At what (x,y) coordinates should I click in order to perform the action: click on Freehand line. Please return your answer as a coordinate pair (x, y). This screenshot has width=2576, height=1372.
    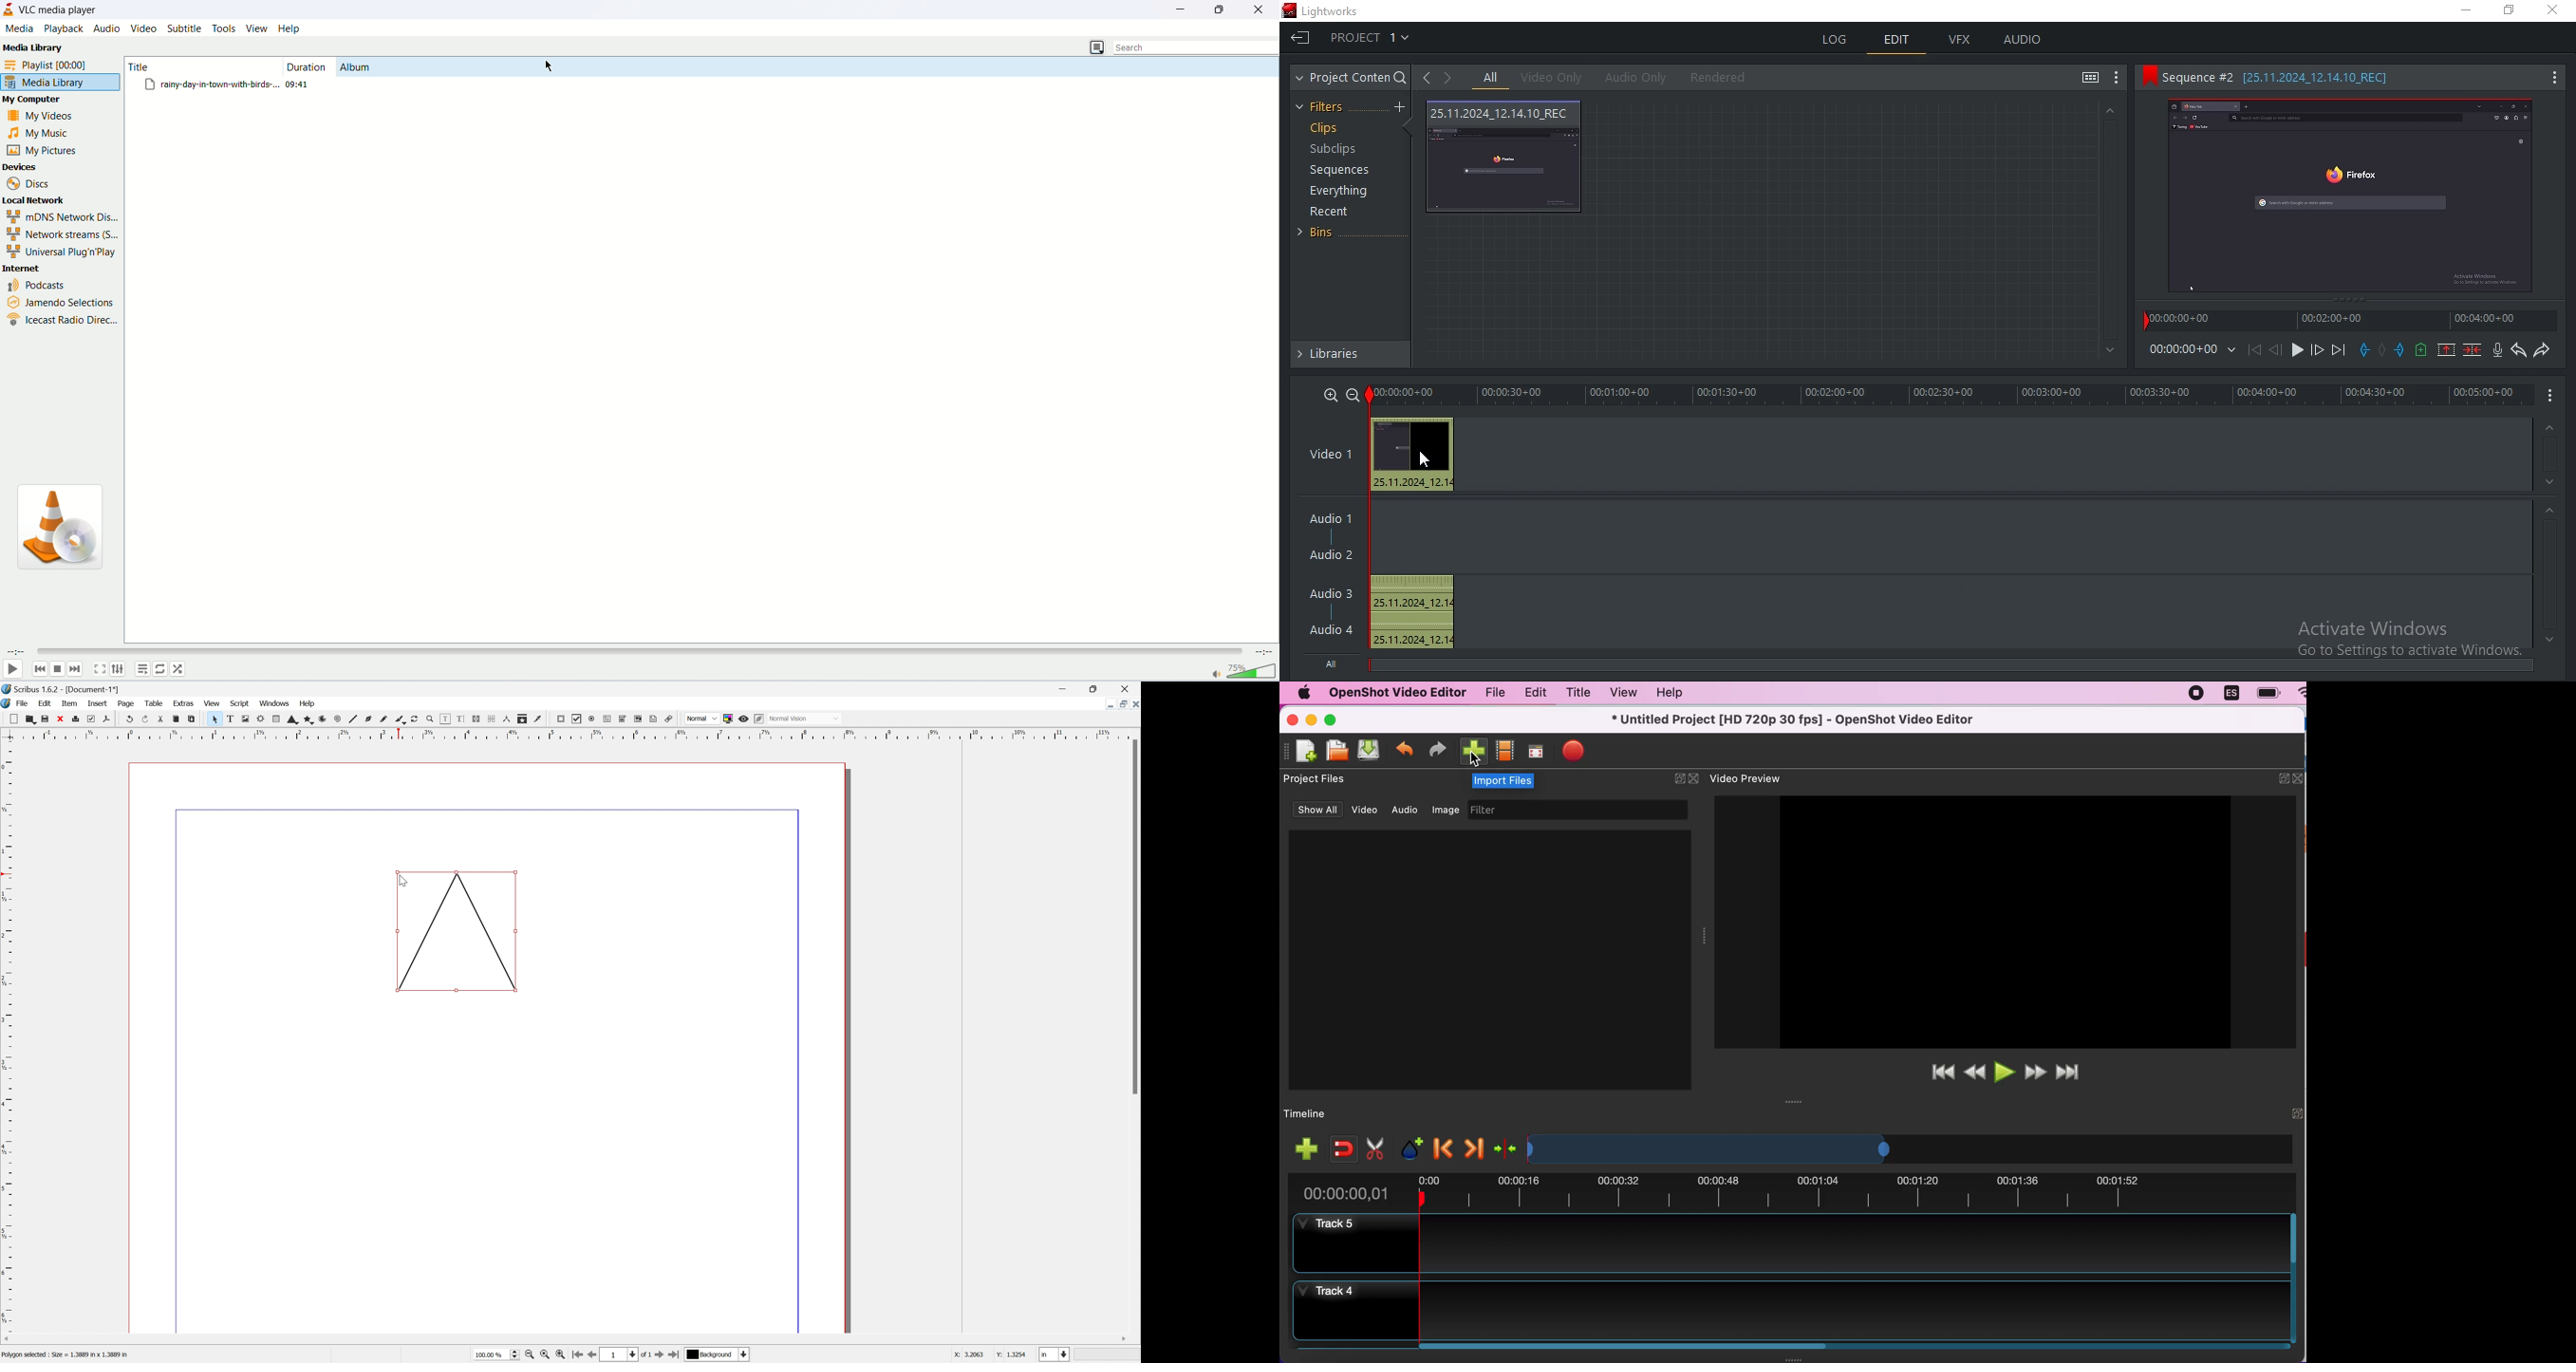
    Looking at the image, I should click on (385, 719).